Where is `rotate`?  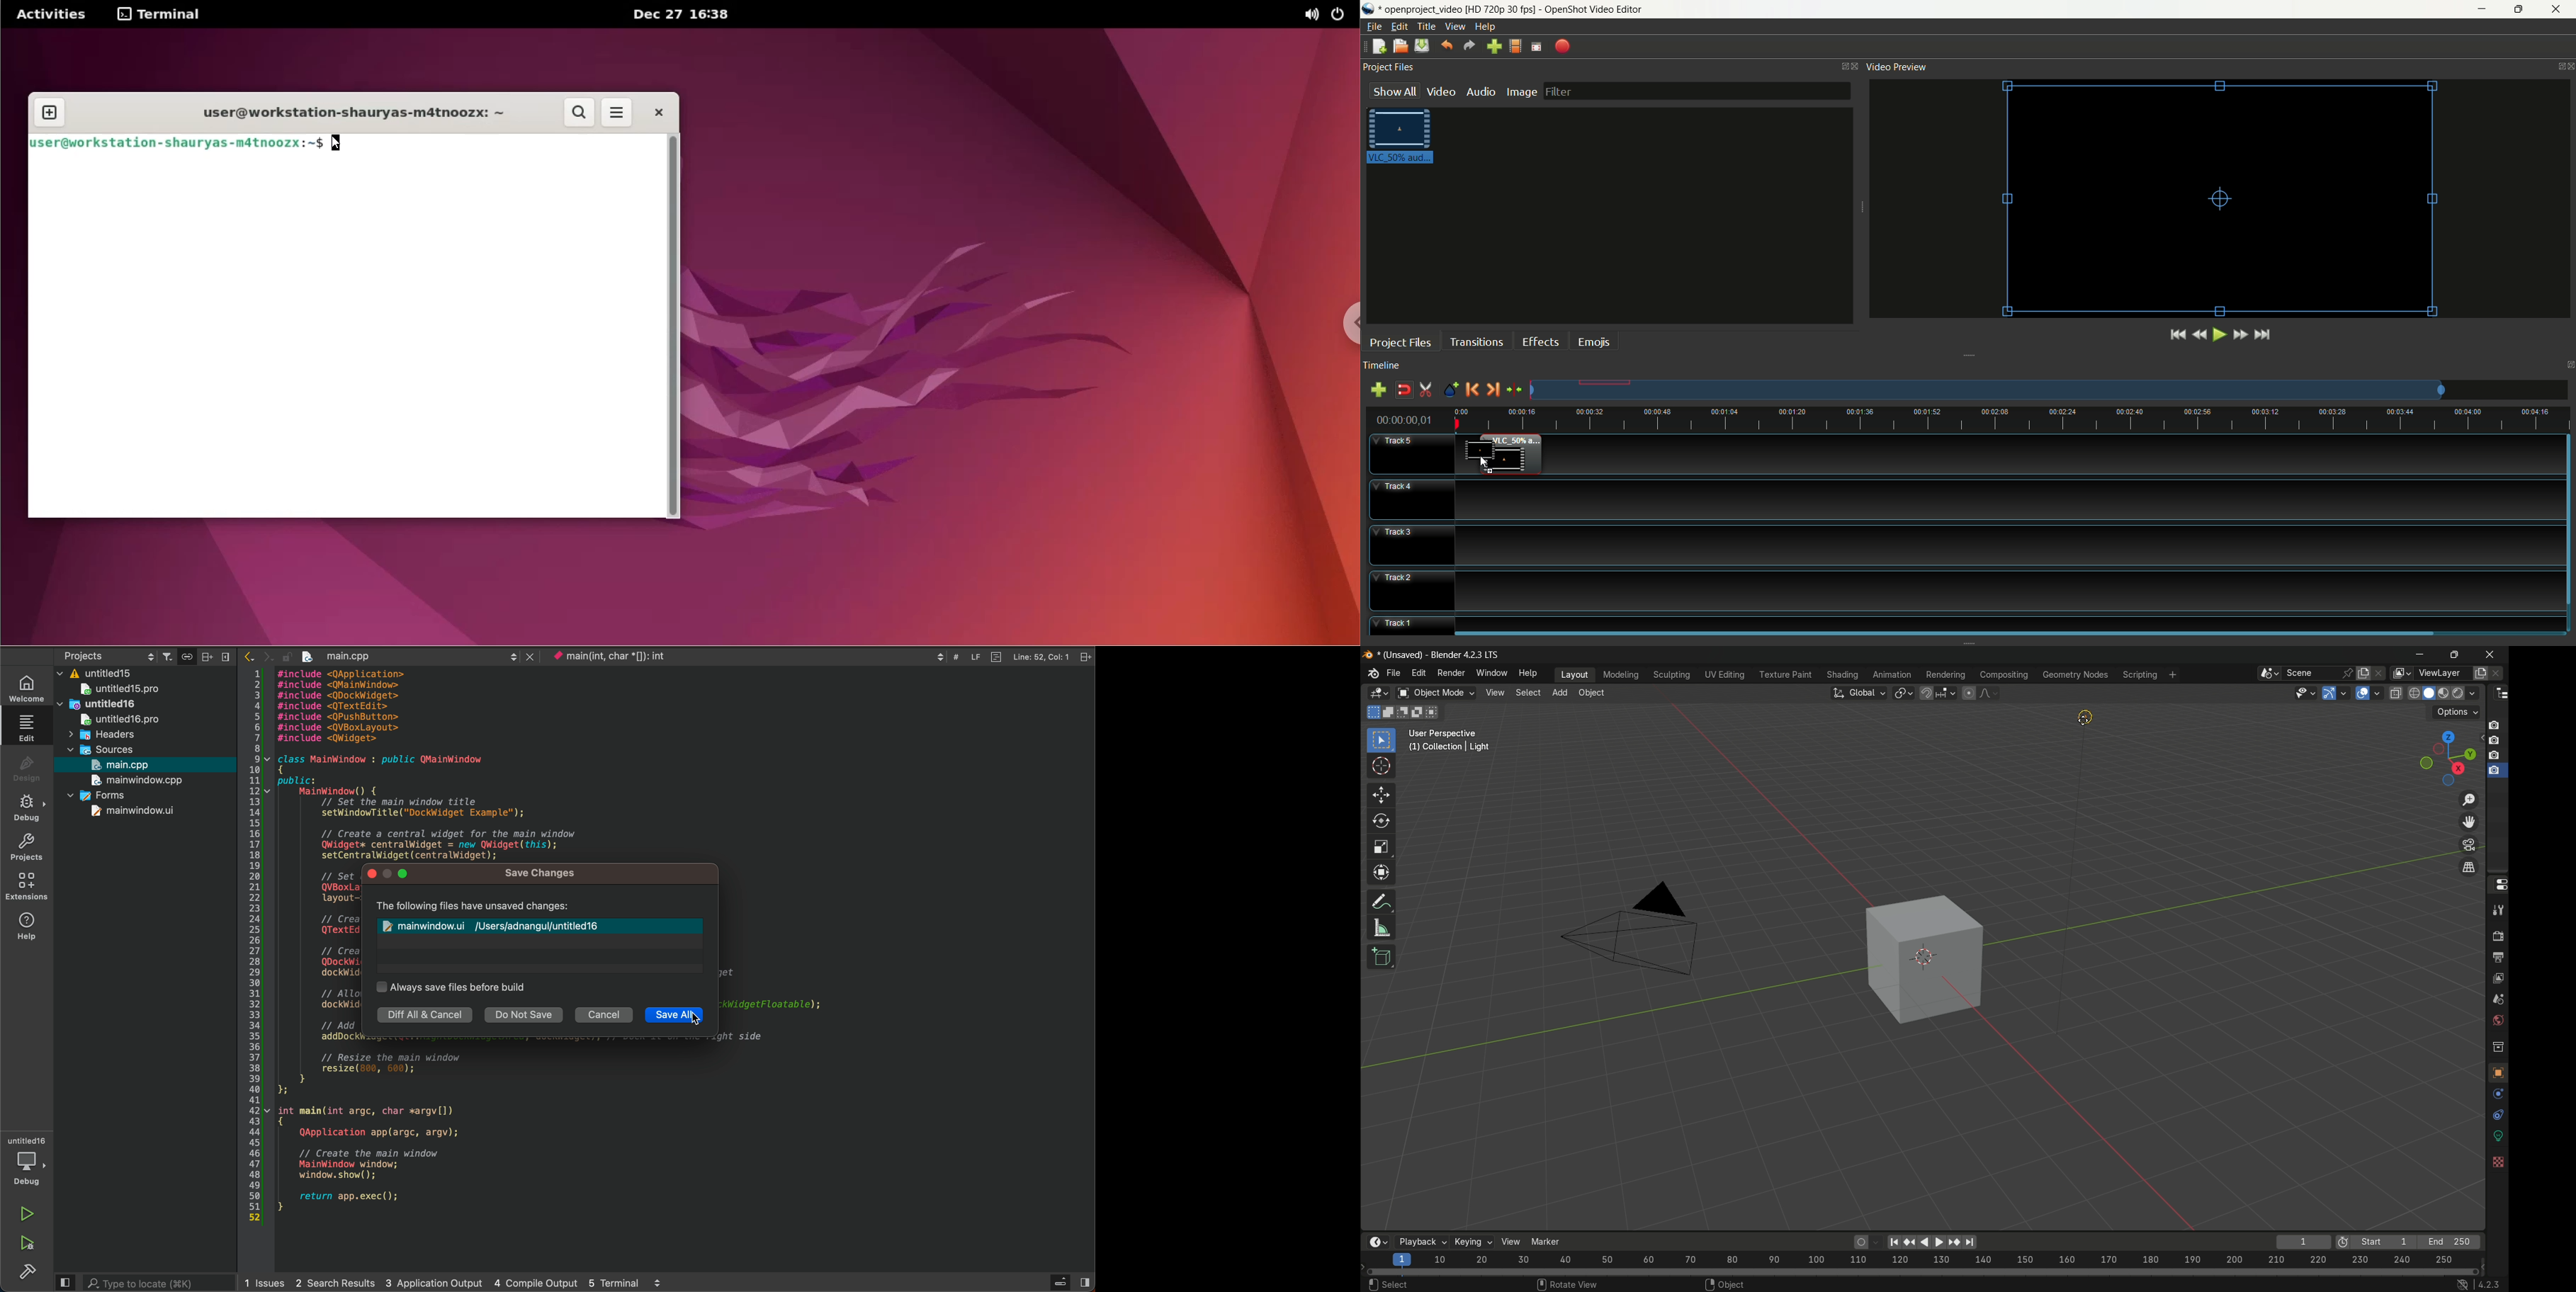 rotate is located at coordinates (1382, 821).